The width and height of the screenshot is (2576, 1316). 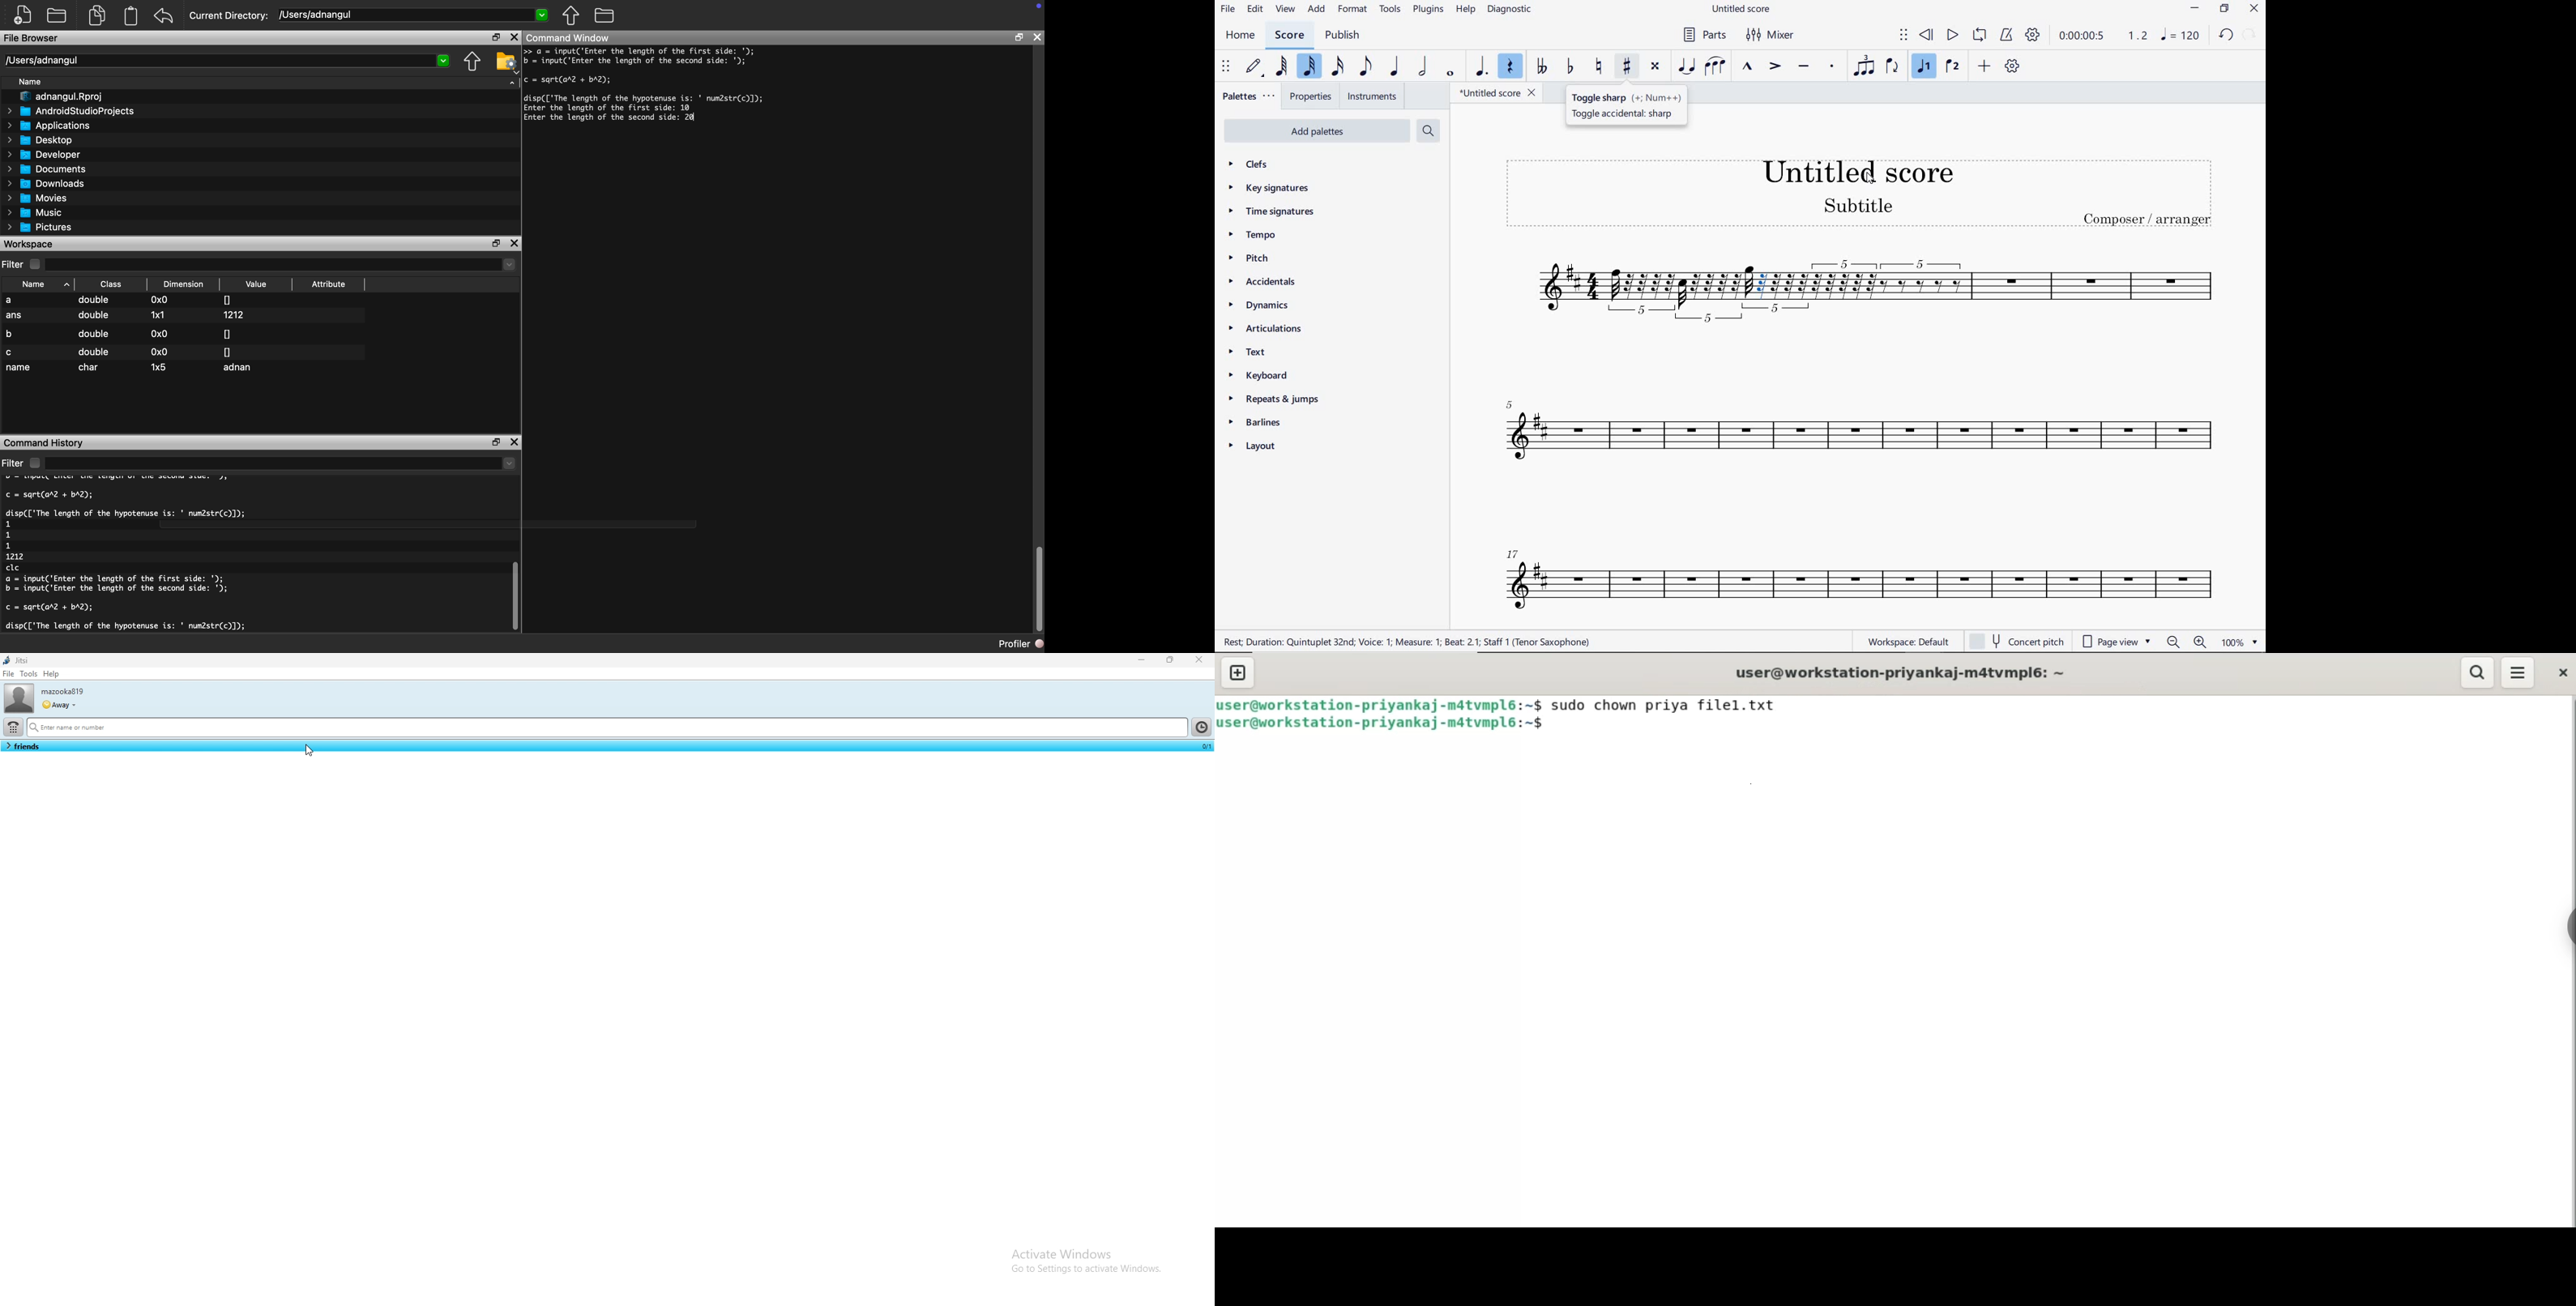 What do you see at coordinates (2517, 672) in the screenshot?
I see `menu` at bounding box center [2517, 672].